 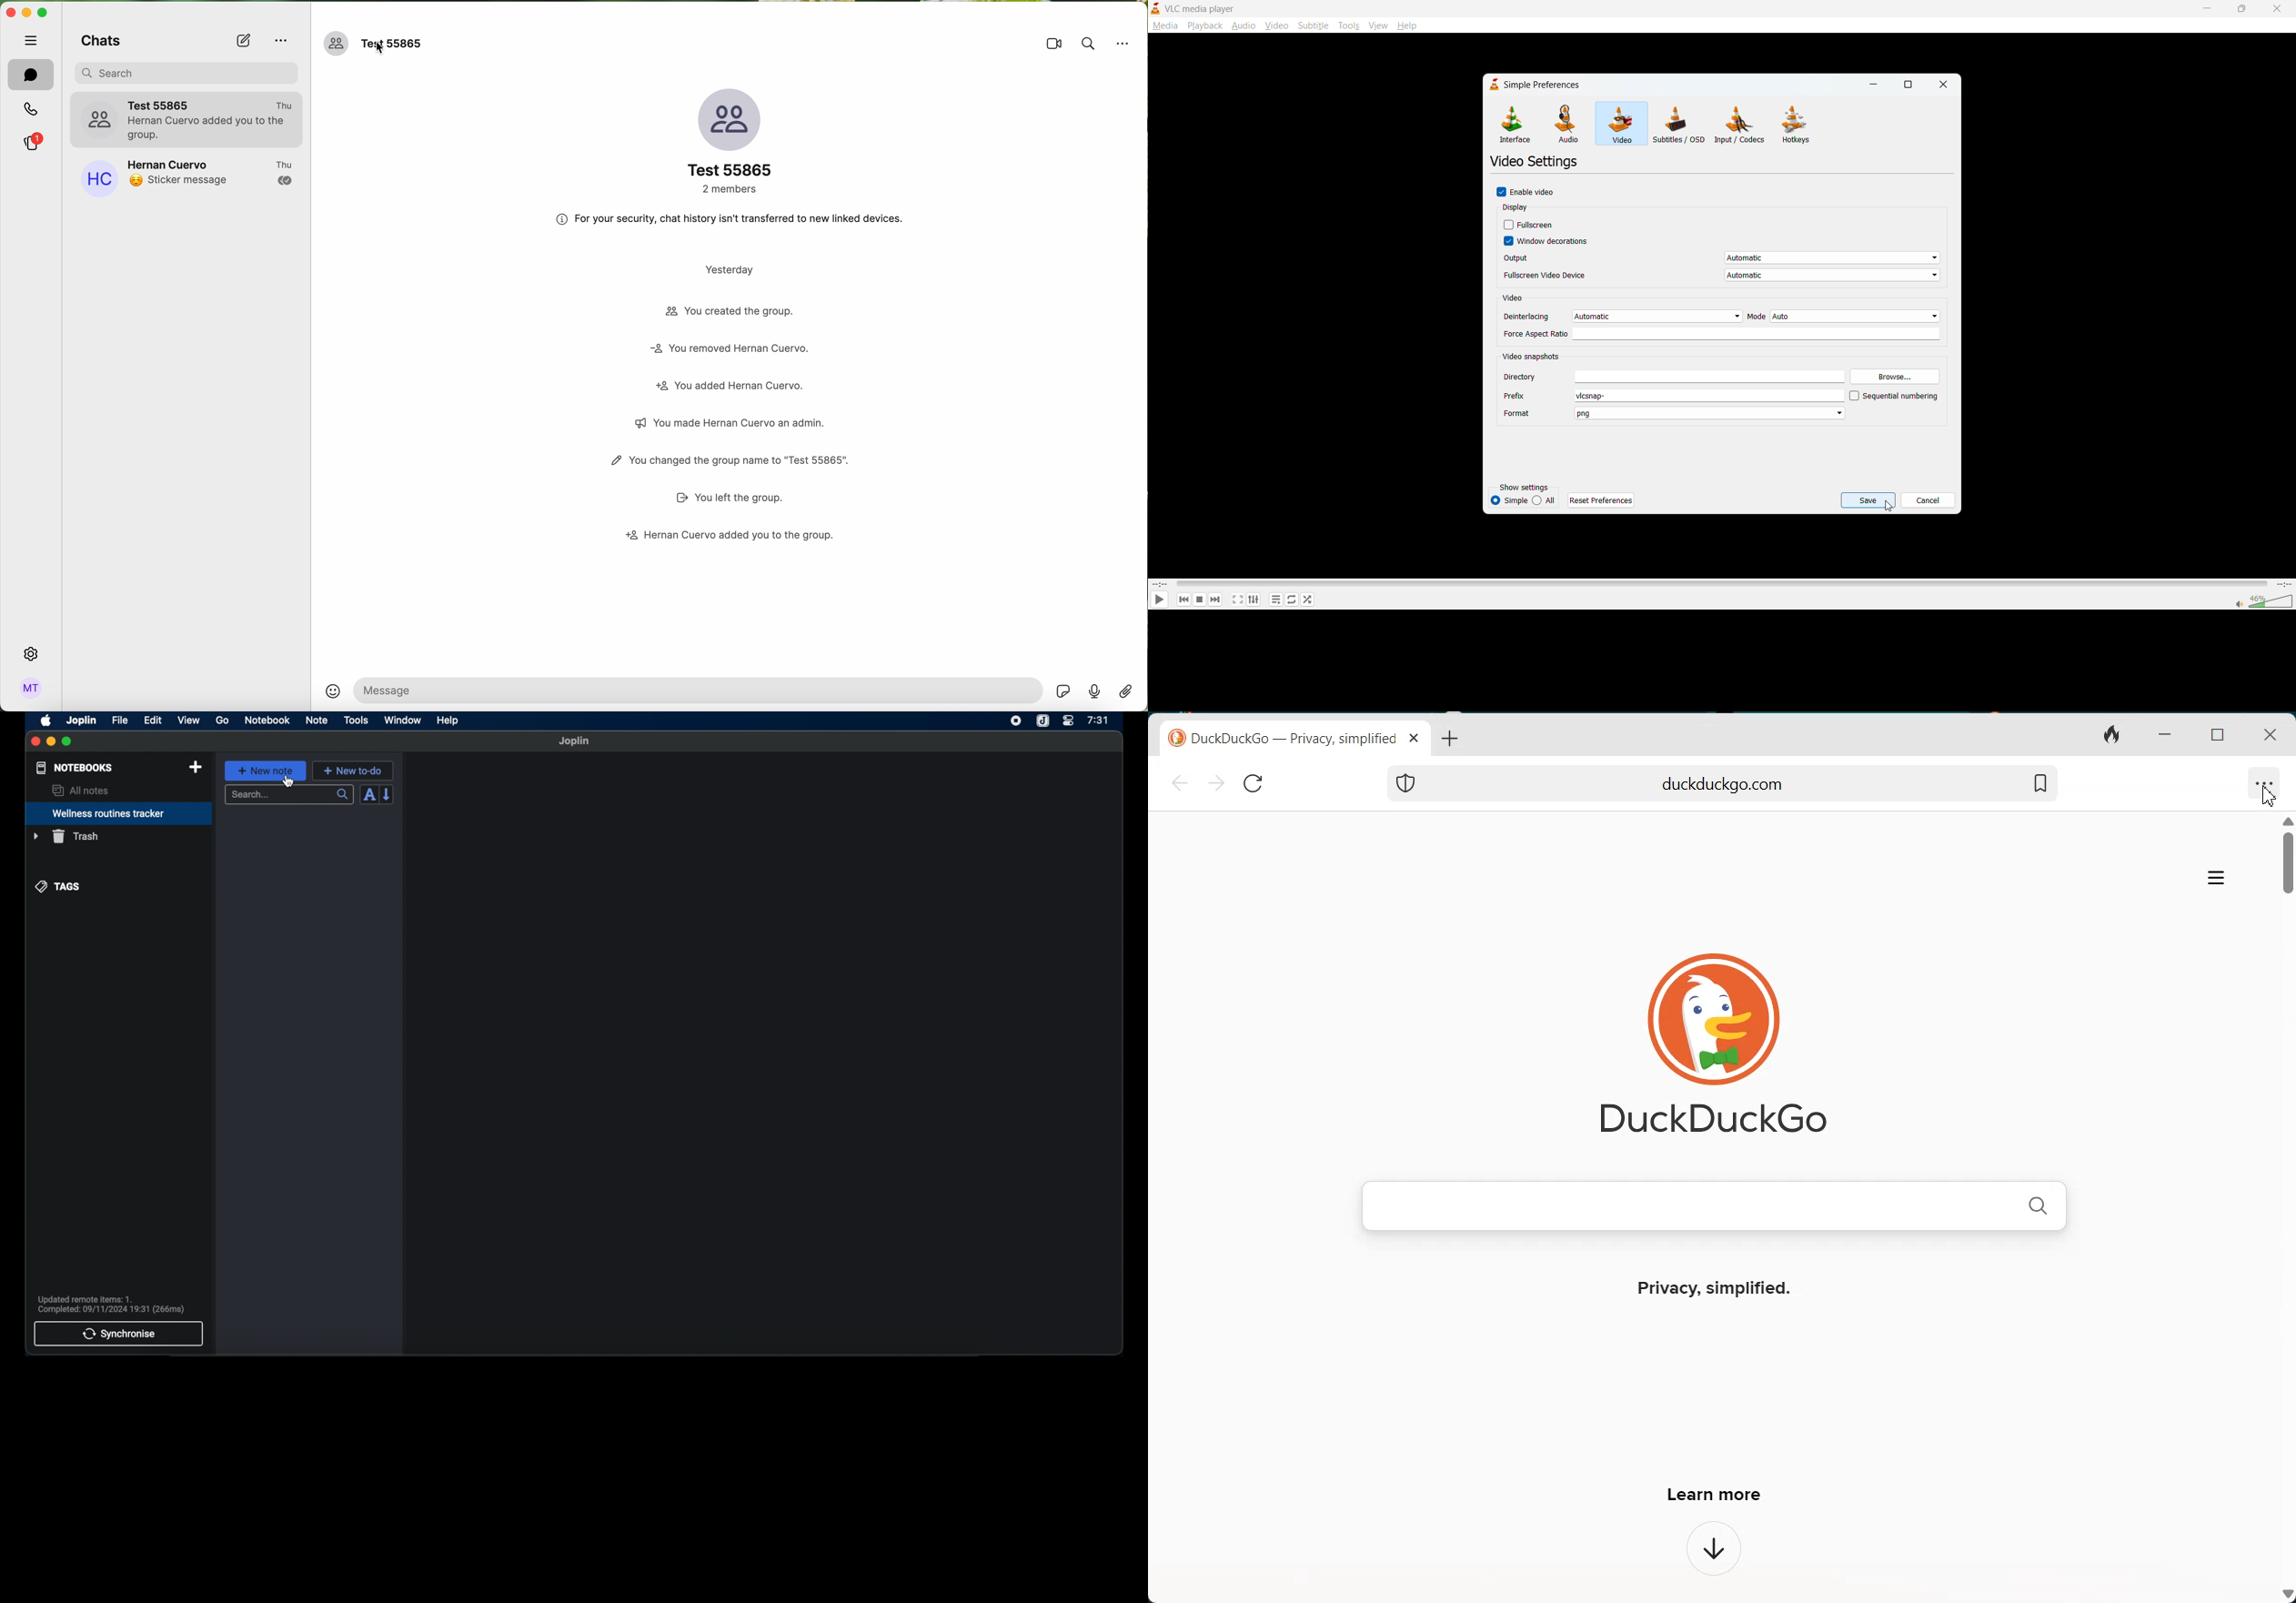 I want to click on Bookmark, so click(x=2039, y=783).